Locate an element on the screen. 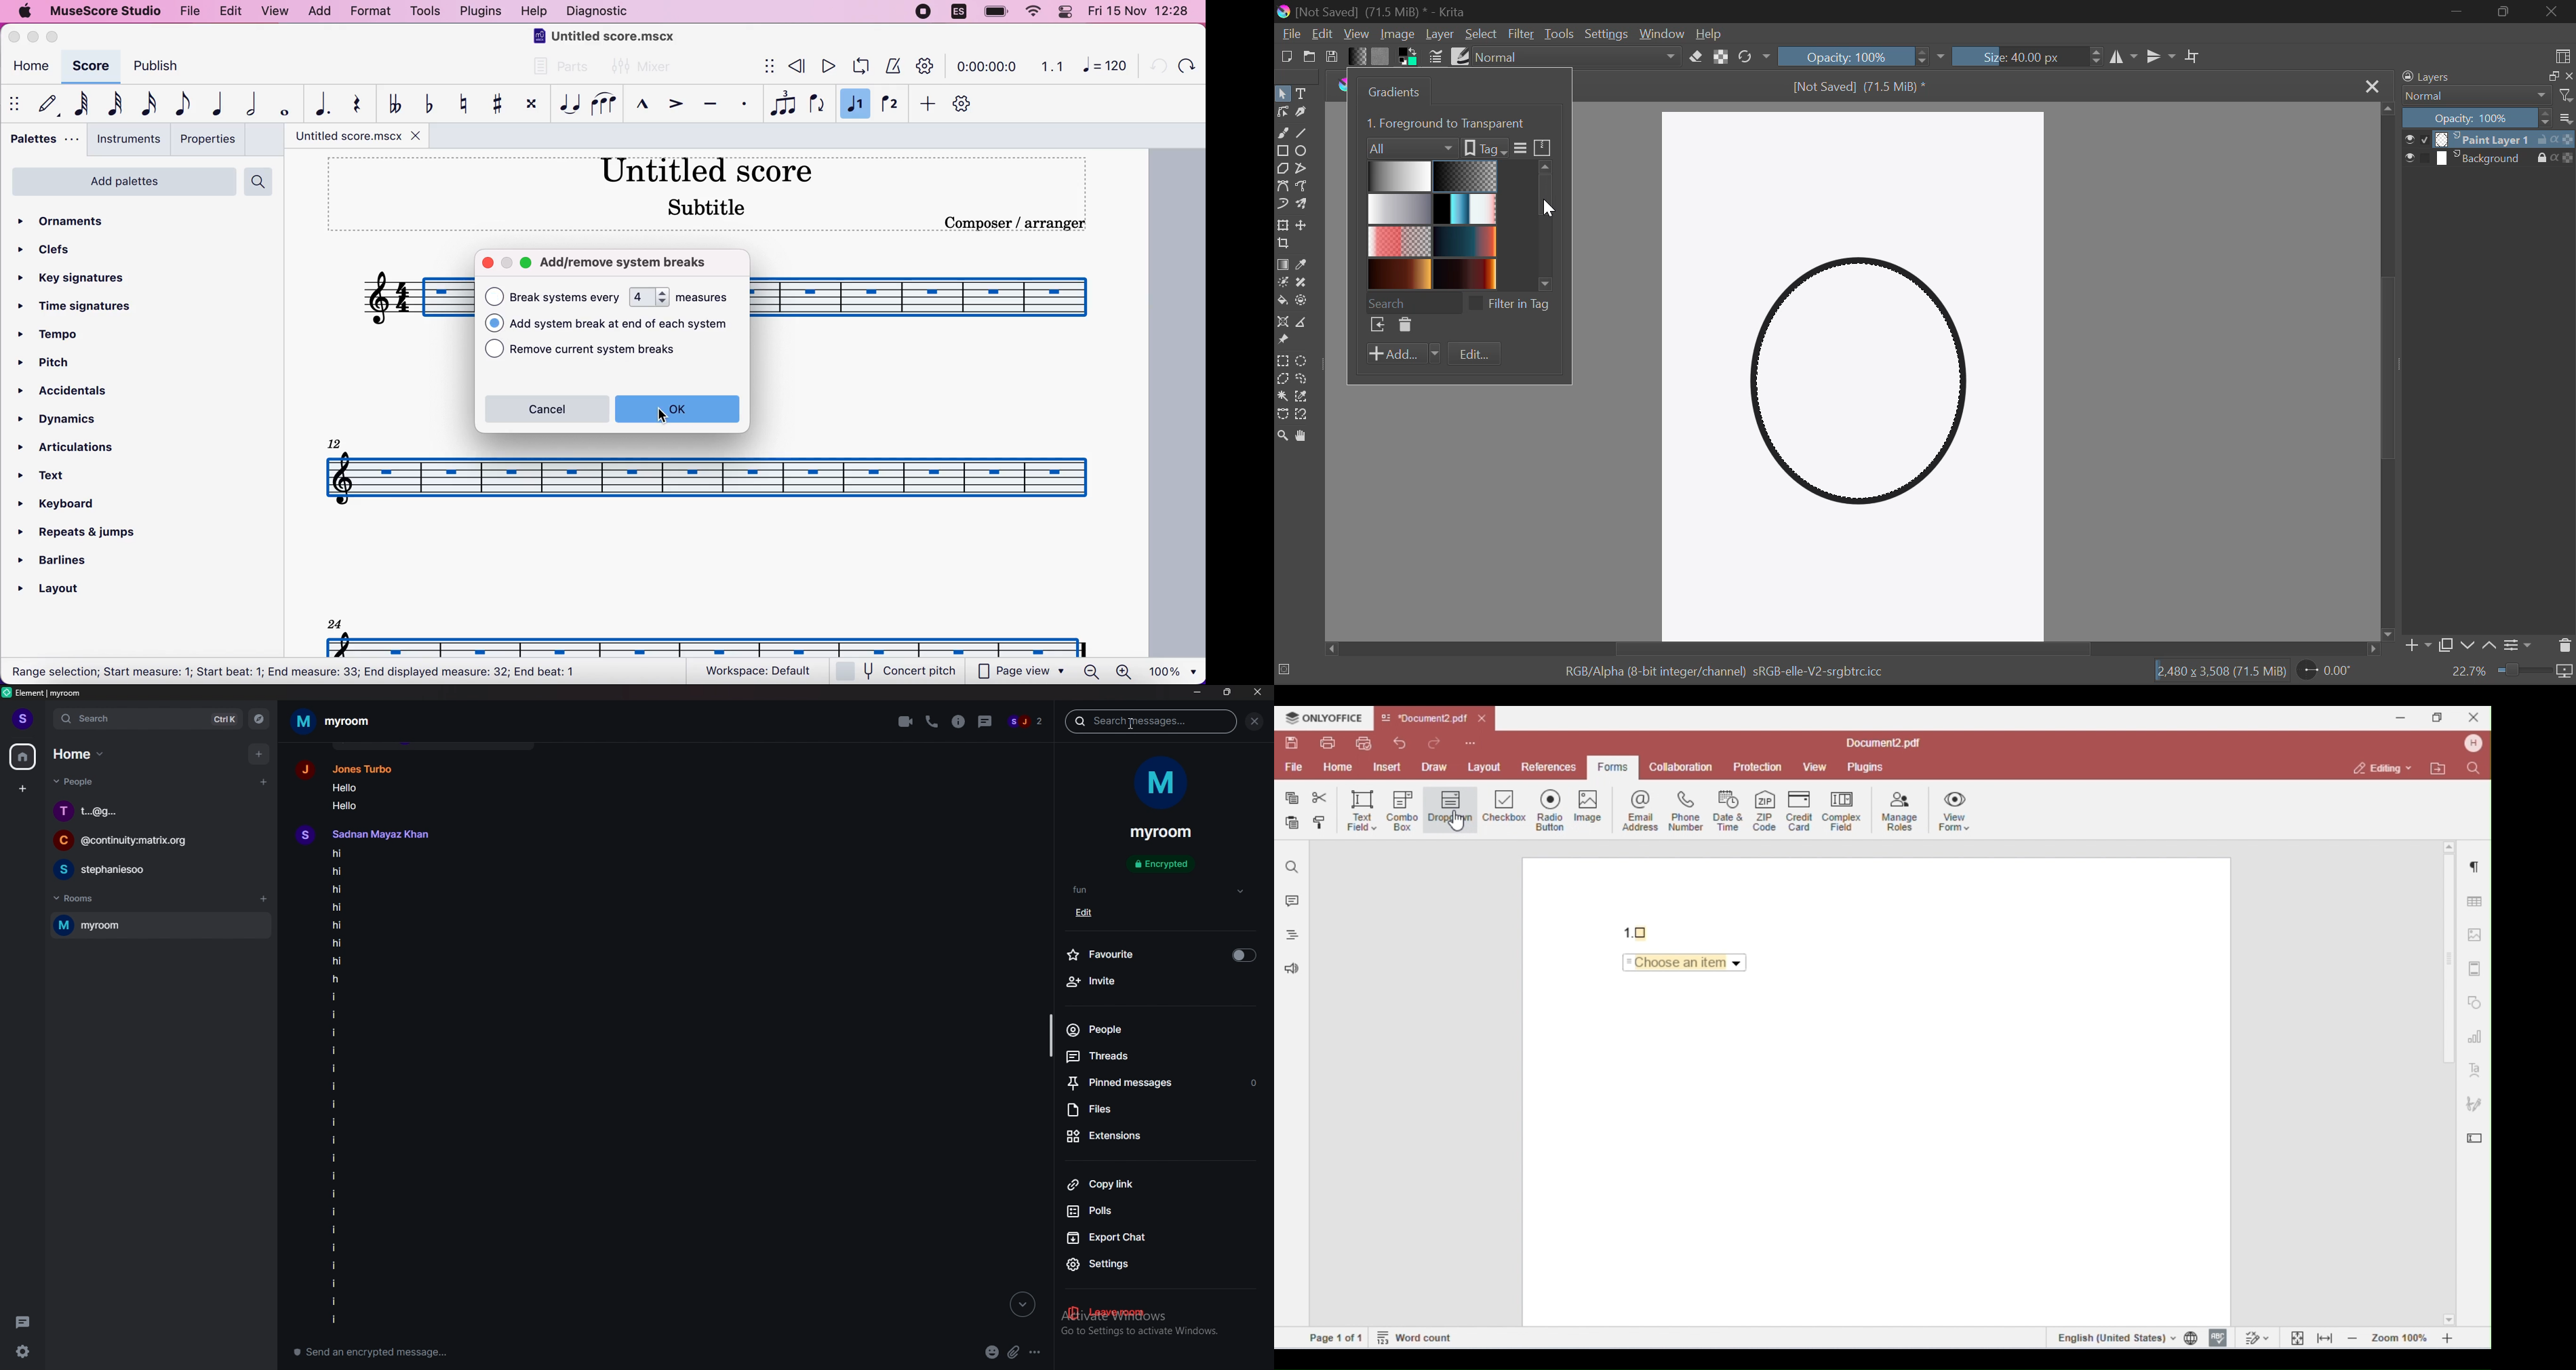 This screenshot has width=2576, height=1372. plugins is located at coordinates (479, 11).